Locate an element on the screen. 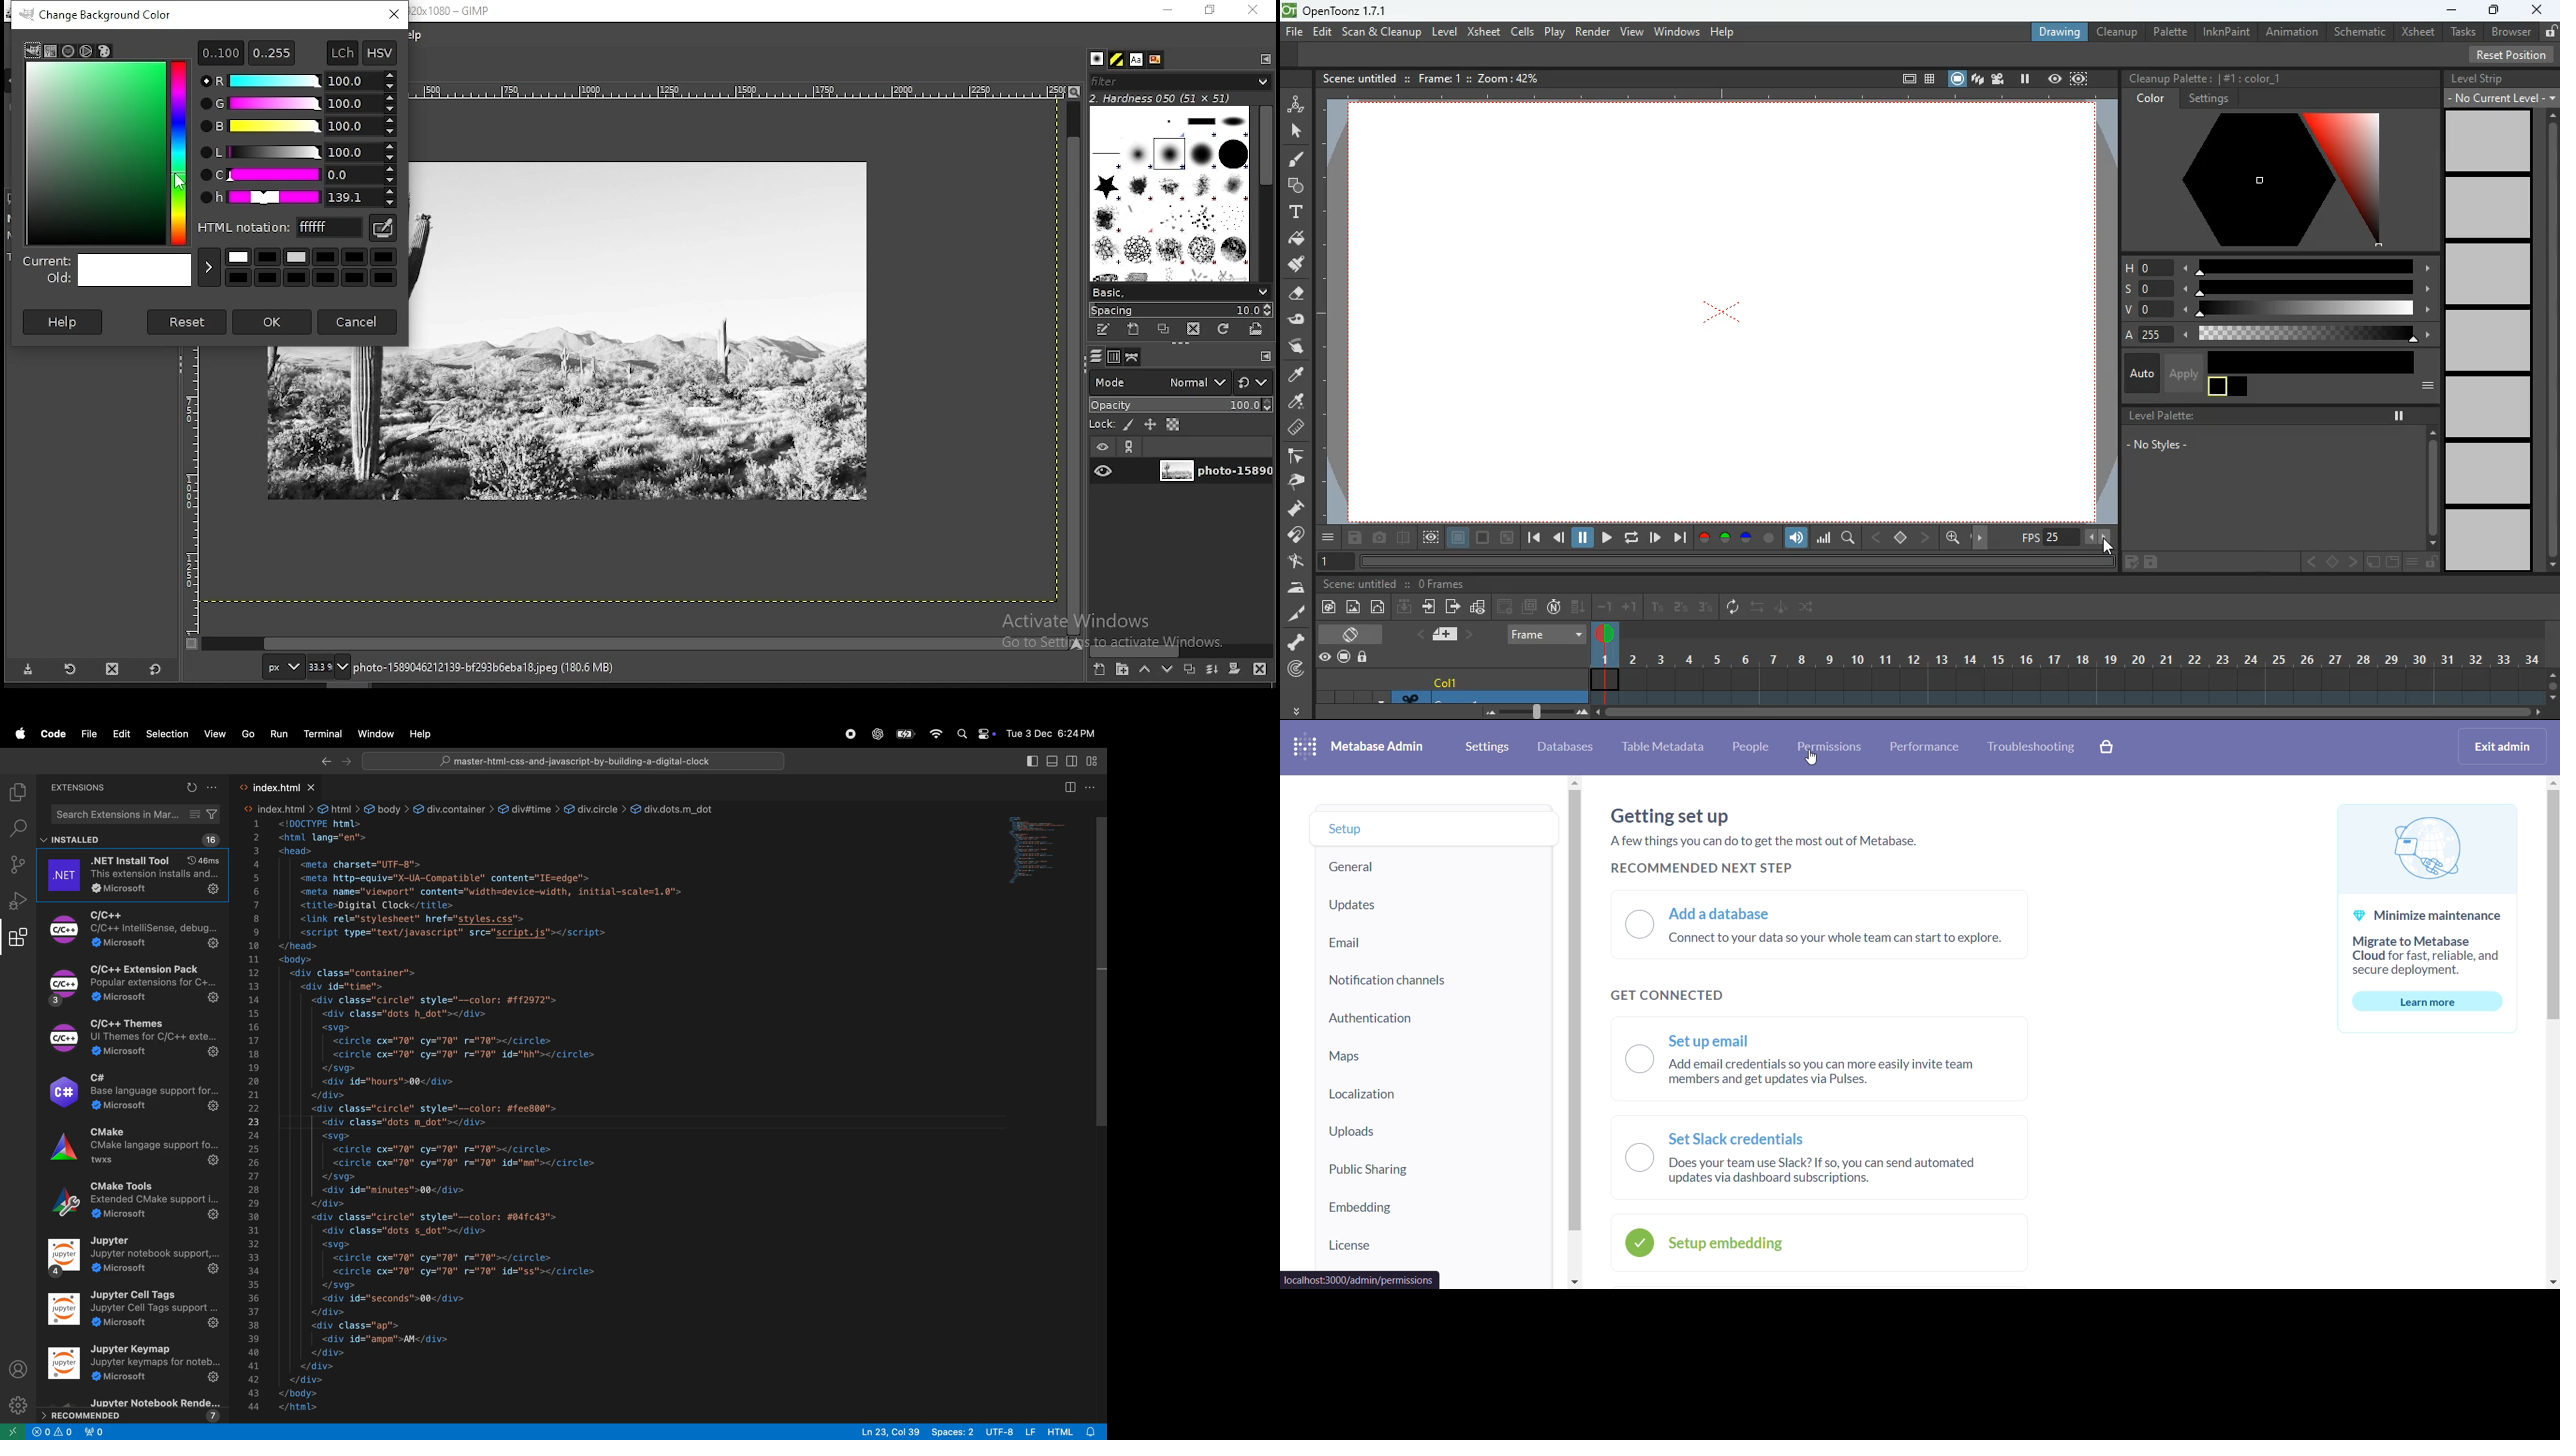 The height and width of the screenshot is (1456, 2576). index.html is located at coordinates (279, 785).